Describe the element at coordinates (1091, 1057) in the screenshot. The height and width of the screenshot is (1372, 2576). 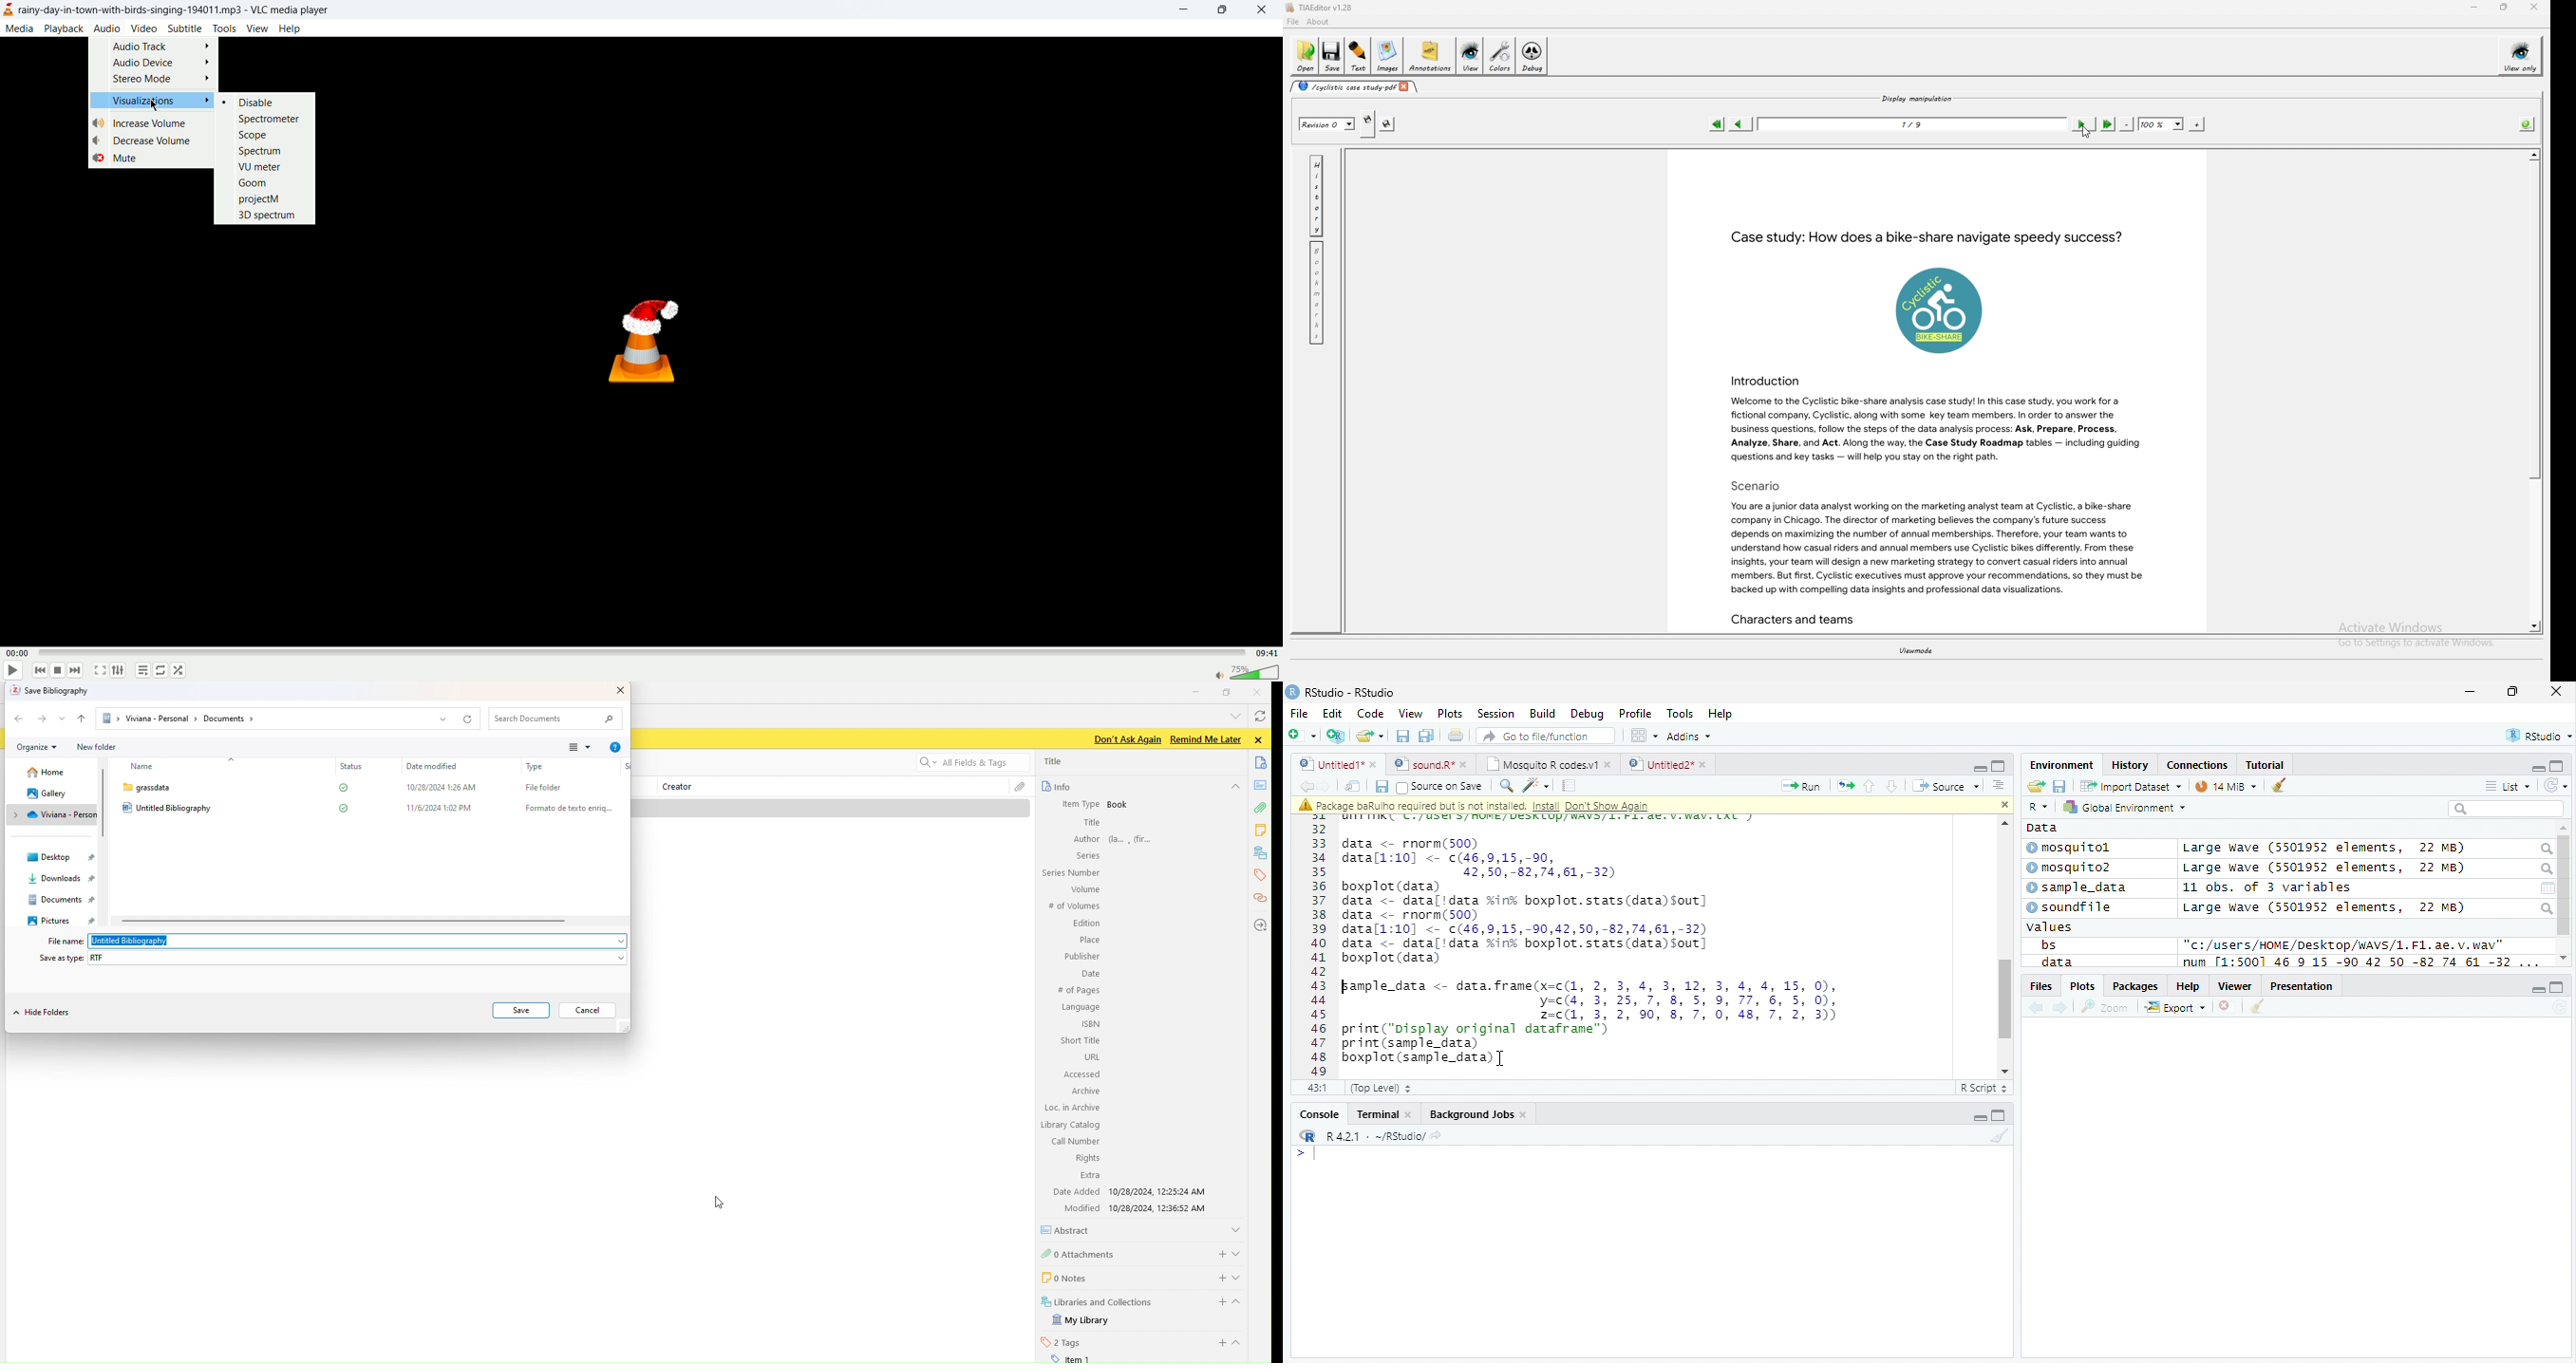
I see `URL` at that location.